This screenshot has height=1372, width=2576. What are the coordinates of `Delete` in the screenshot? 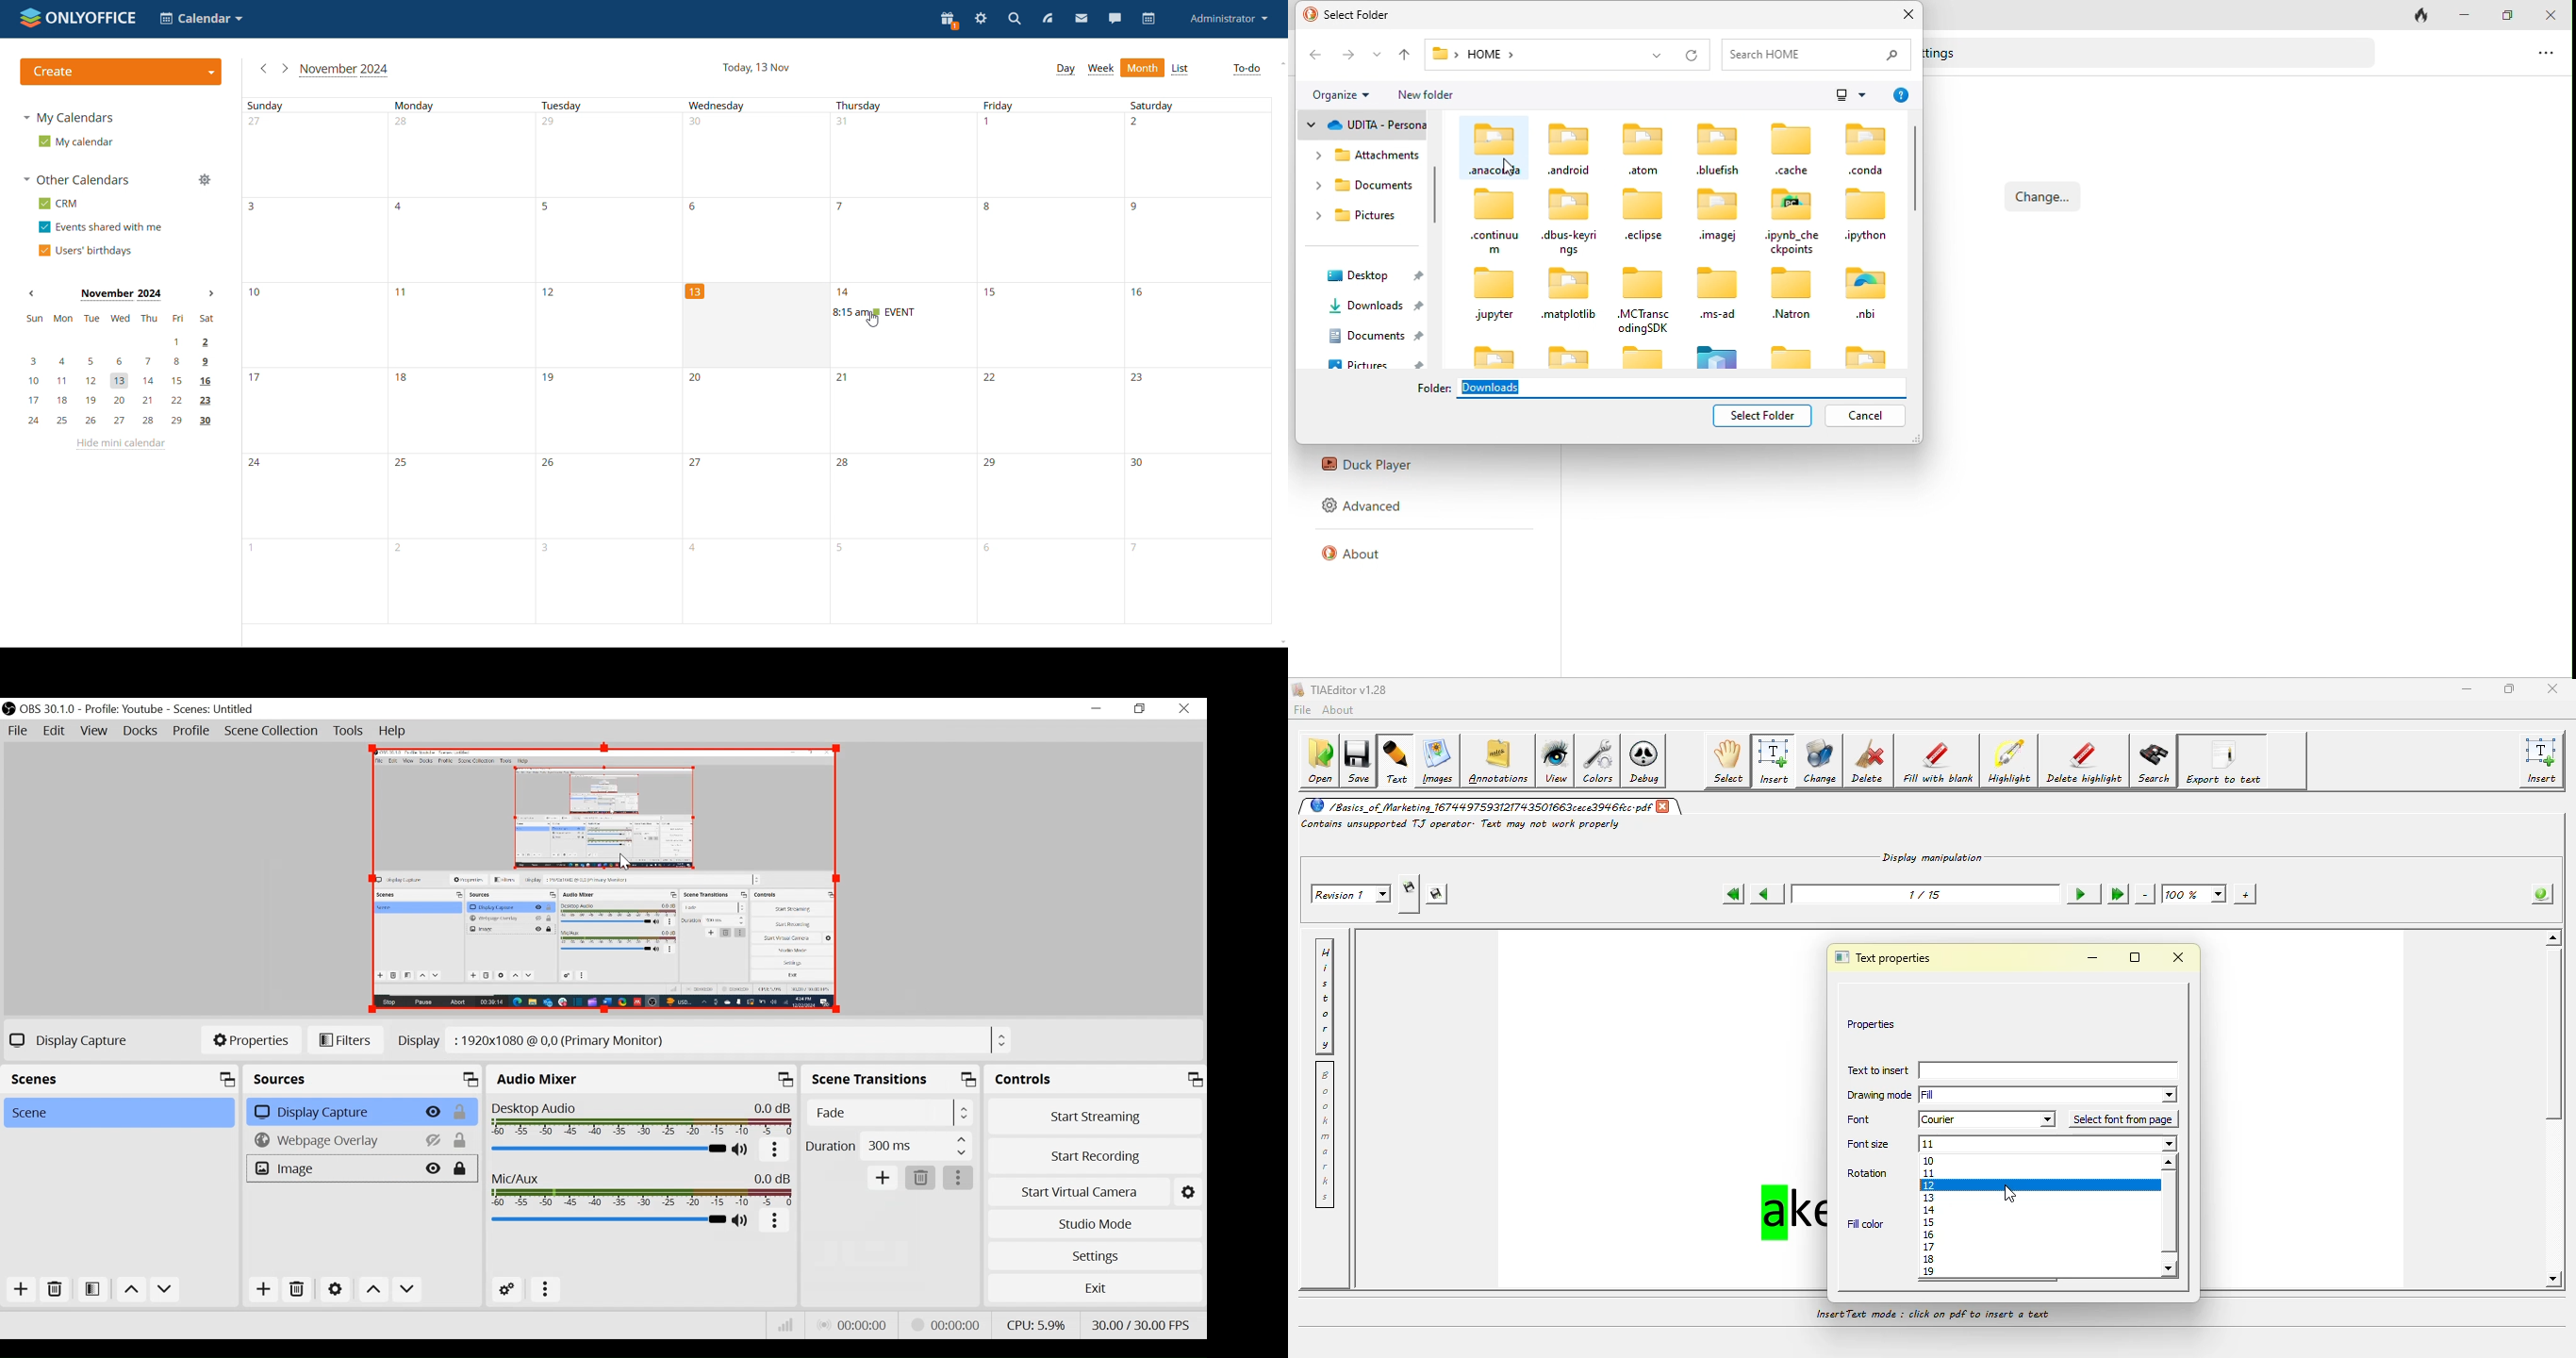 It's located at (53, 1290).